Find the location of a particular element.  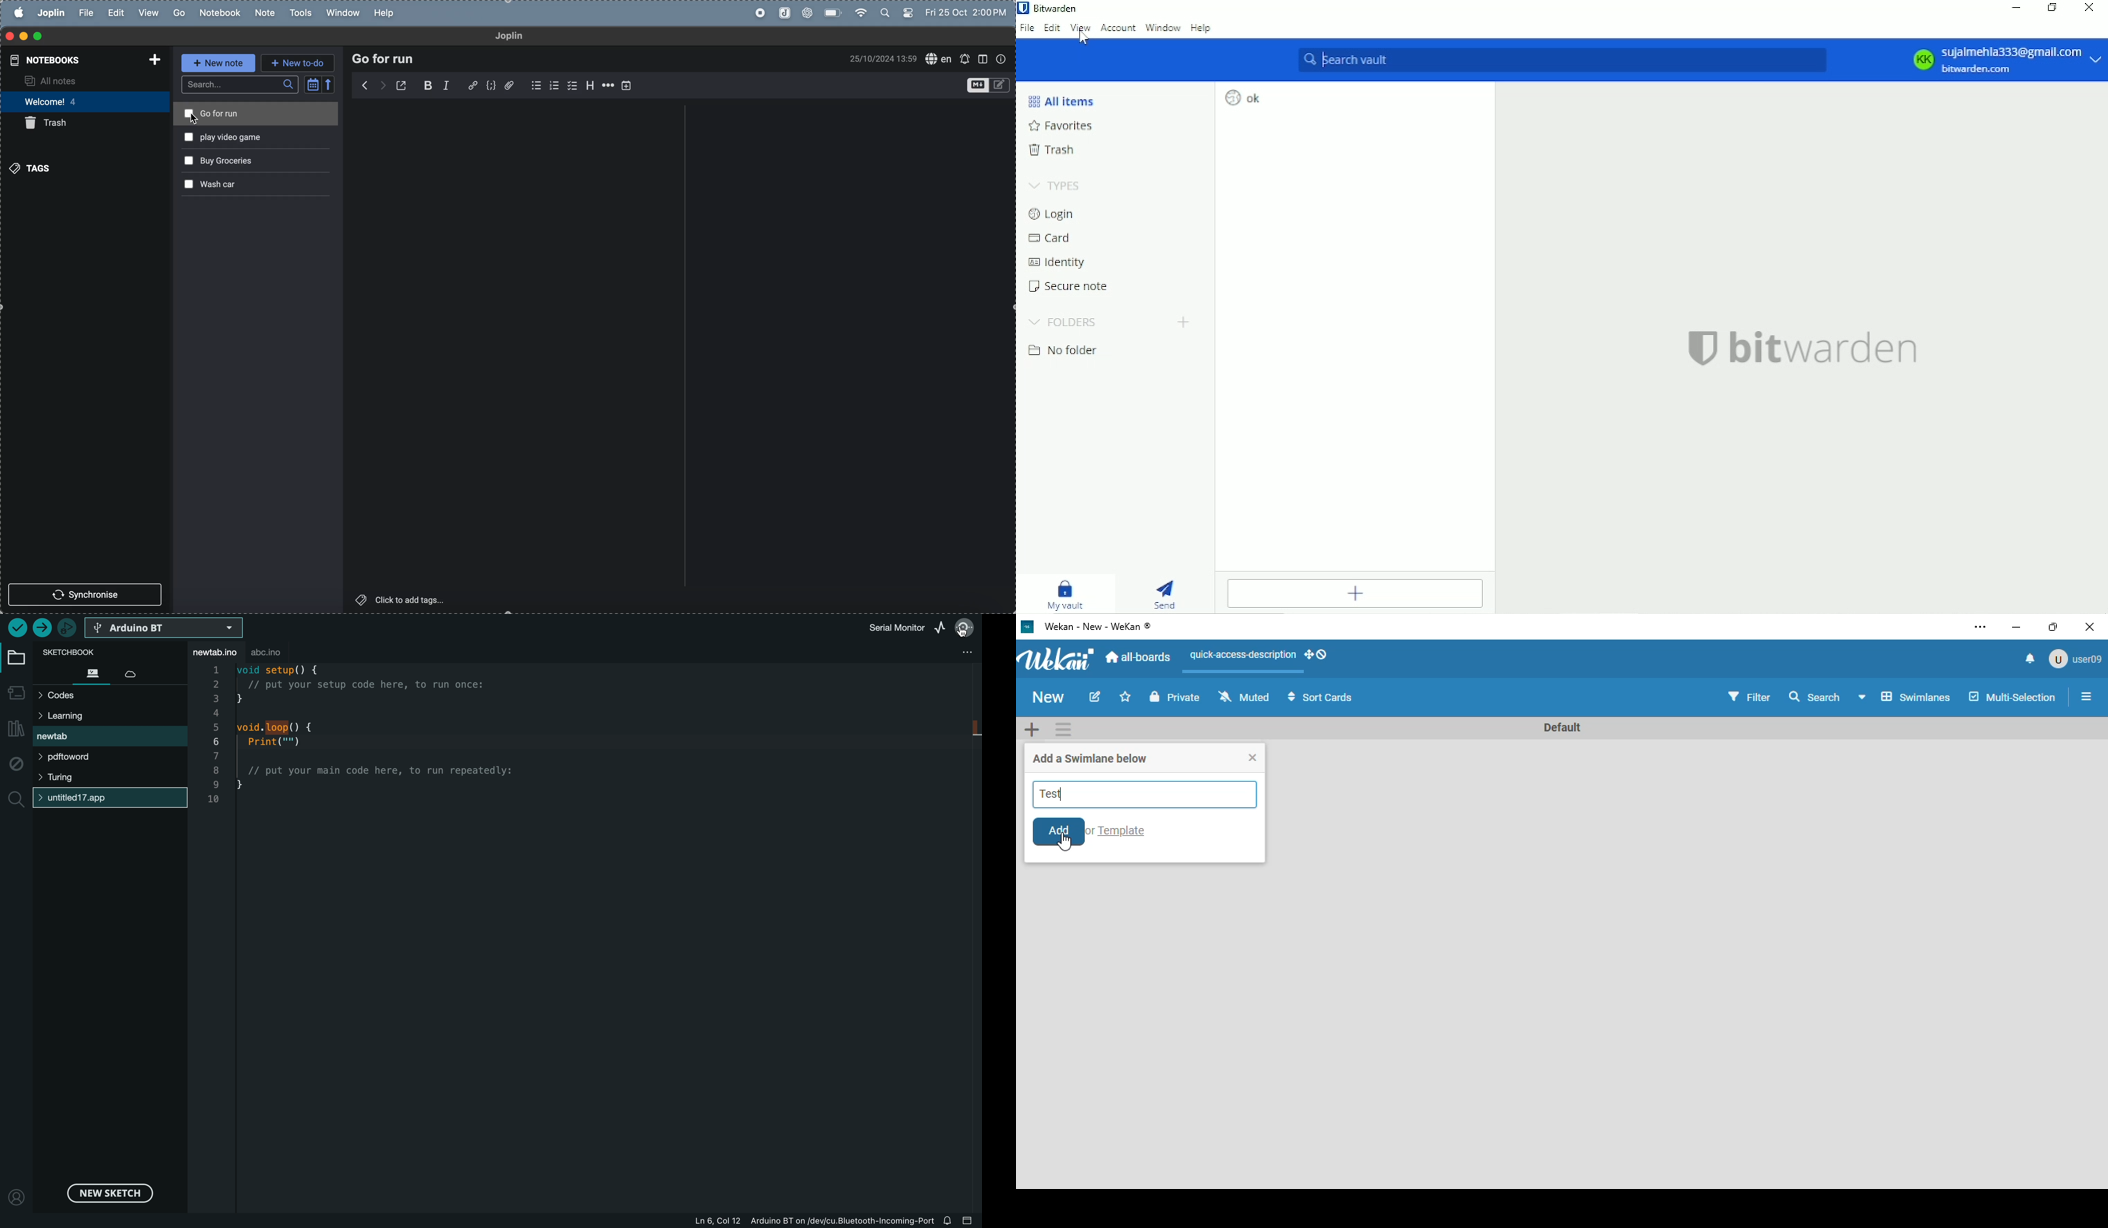

check box is located at coordinates (186, 185).